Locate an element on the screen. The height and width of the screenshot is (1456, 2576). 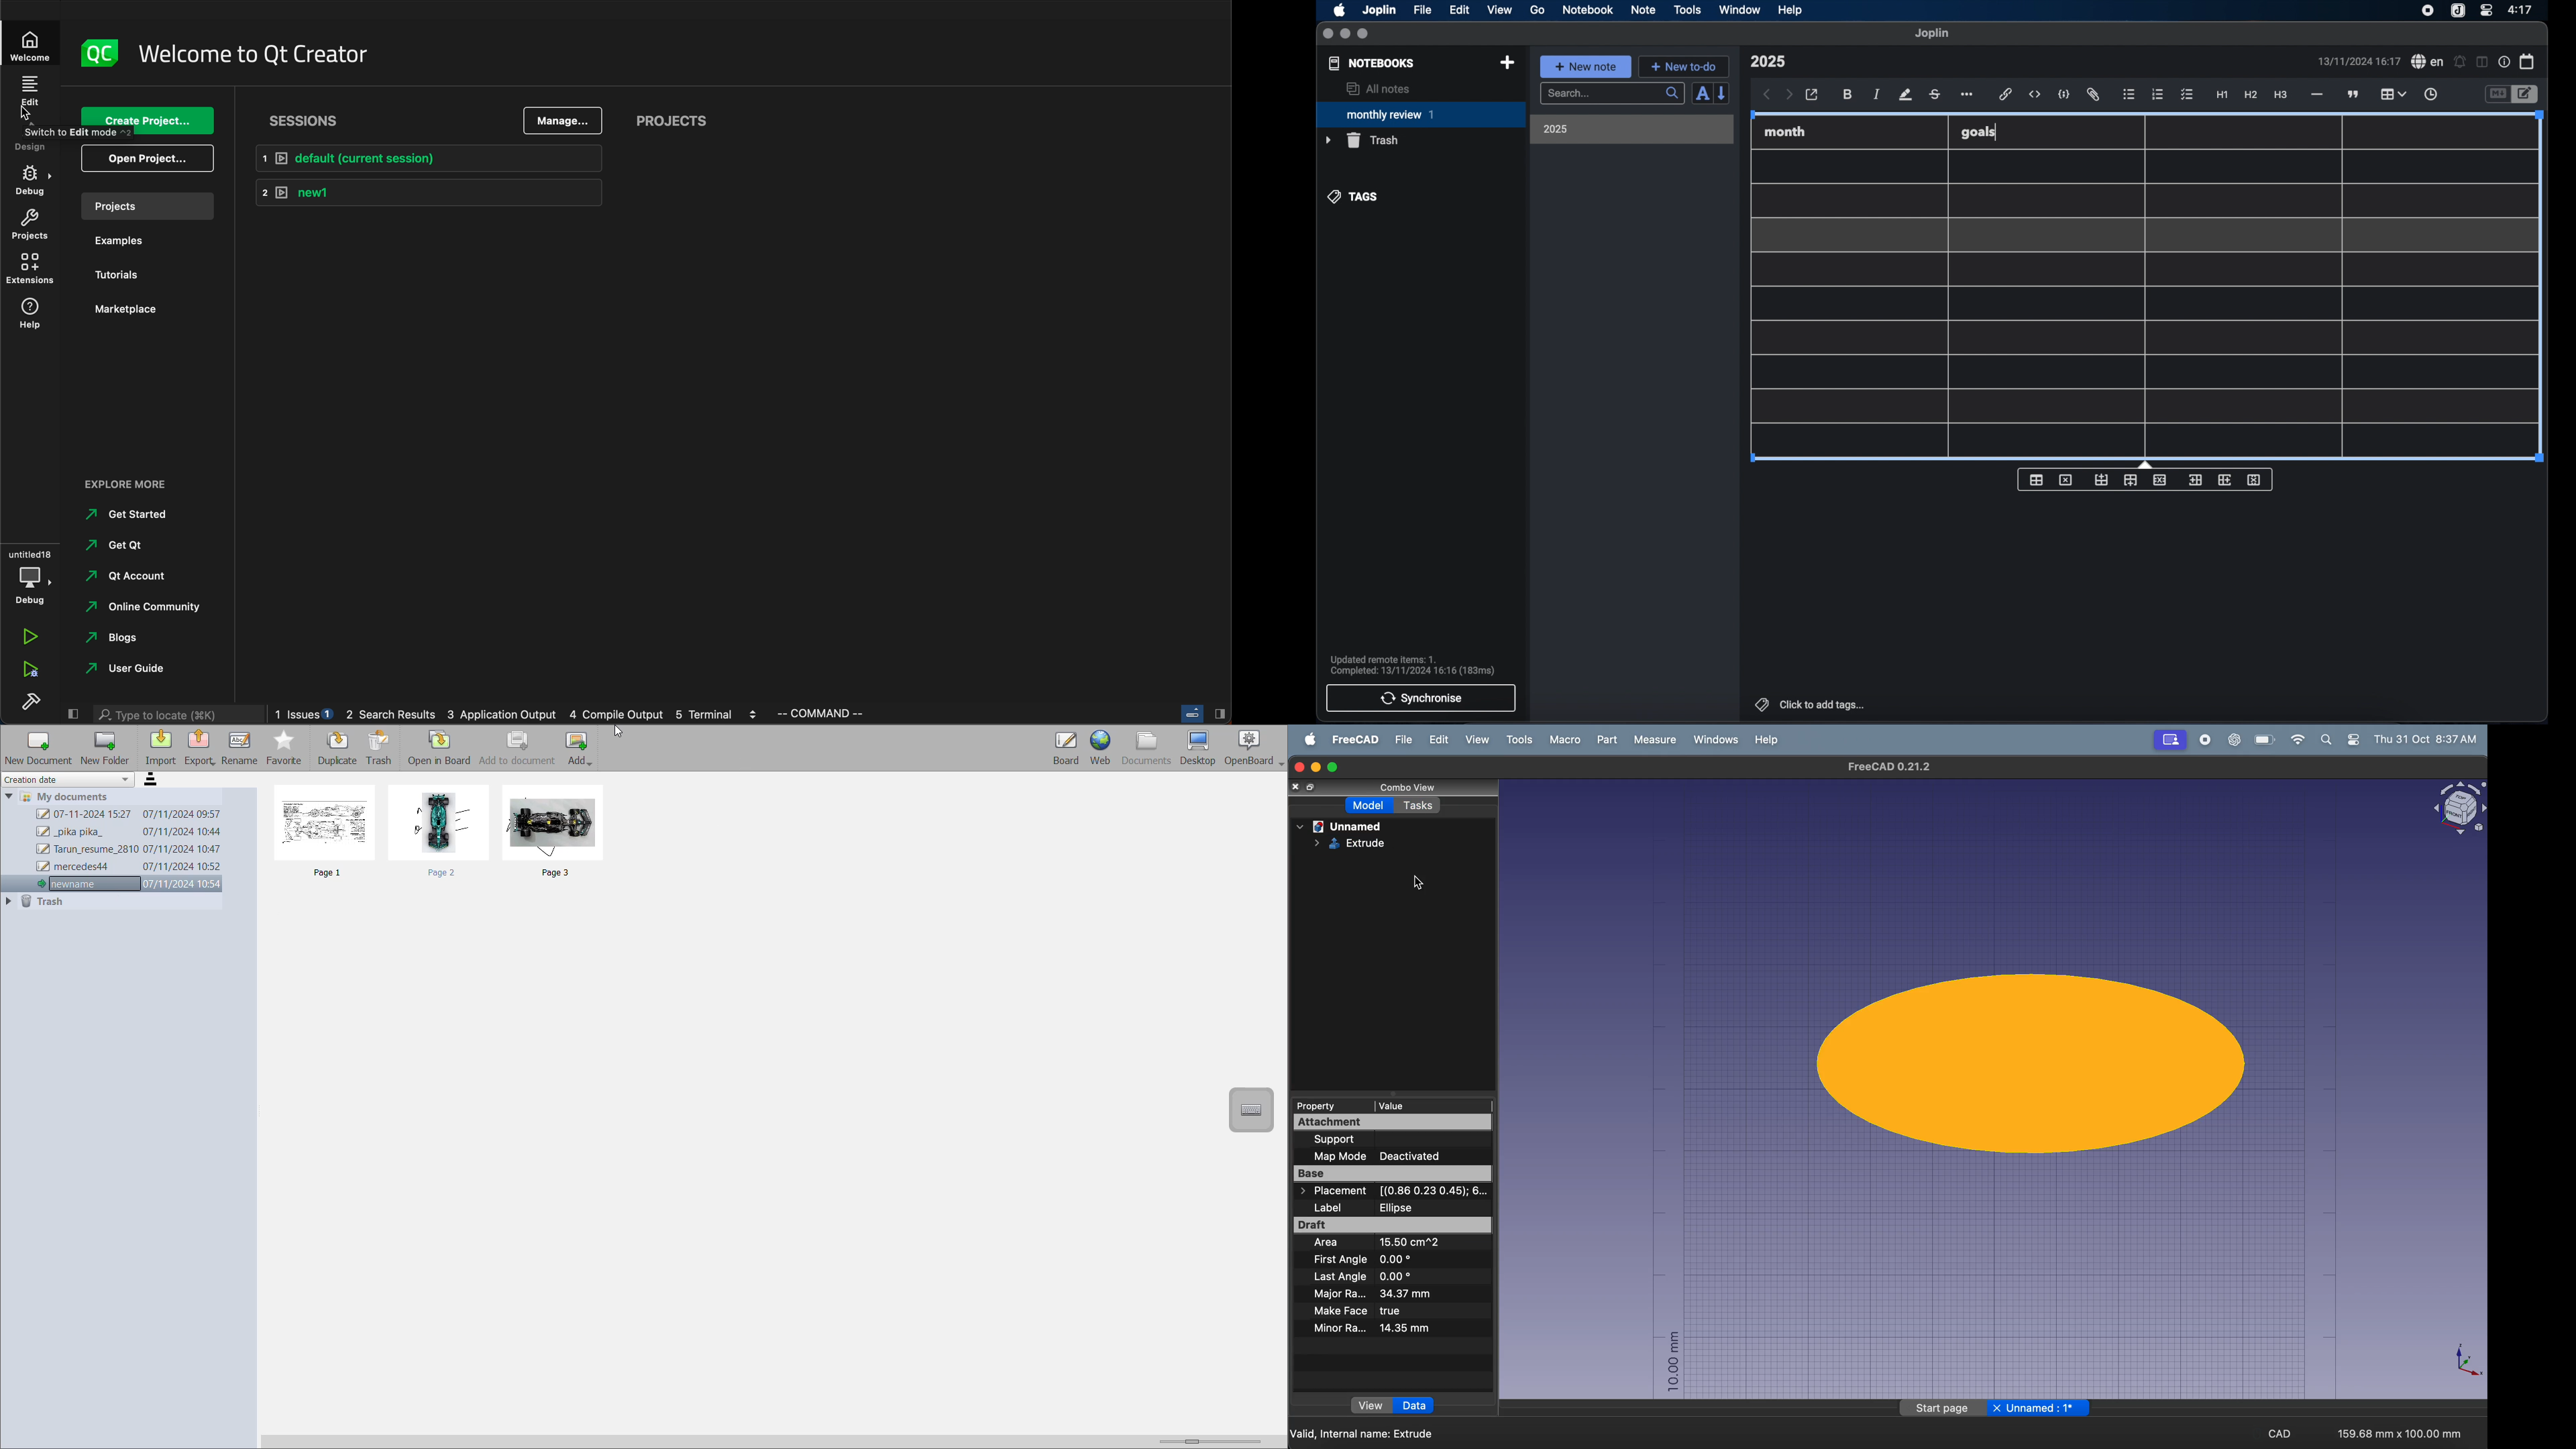
marketplace is located at coordinates (130, 308).